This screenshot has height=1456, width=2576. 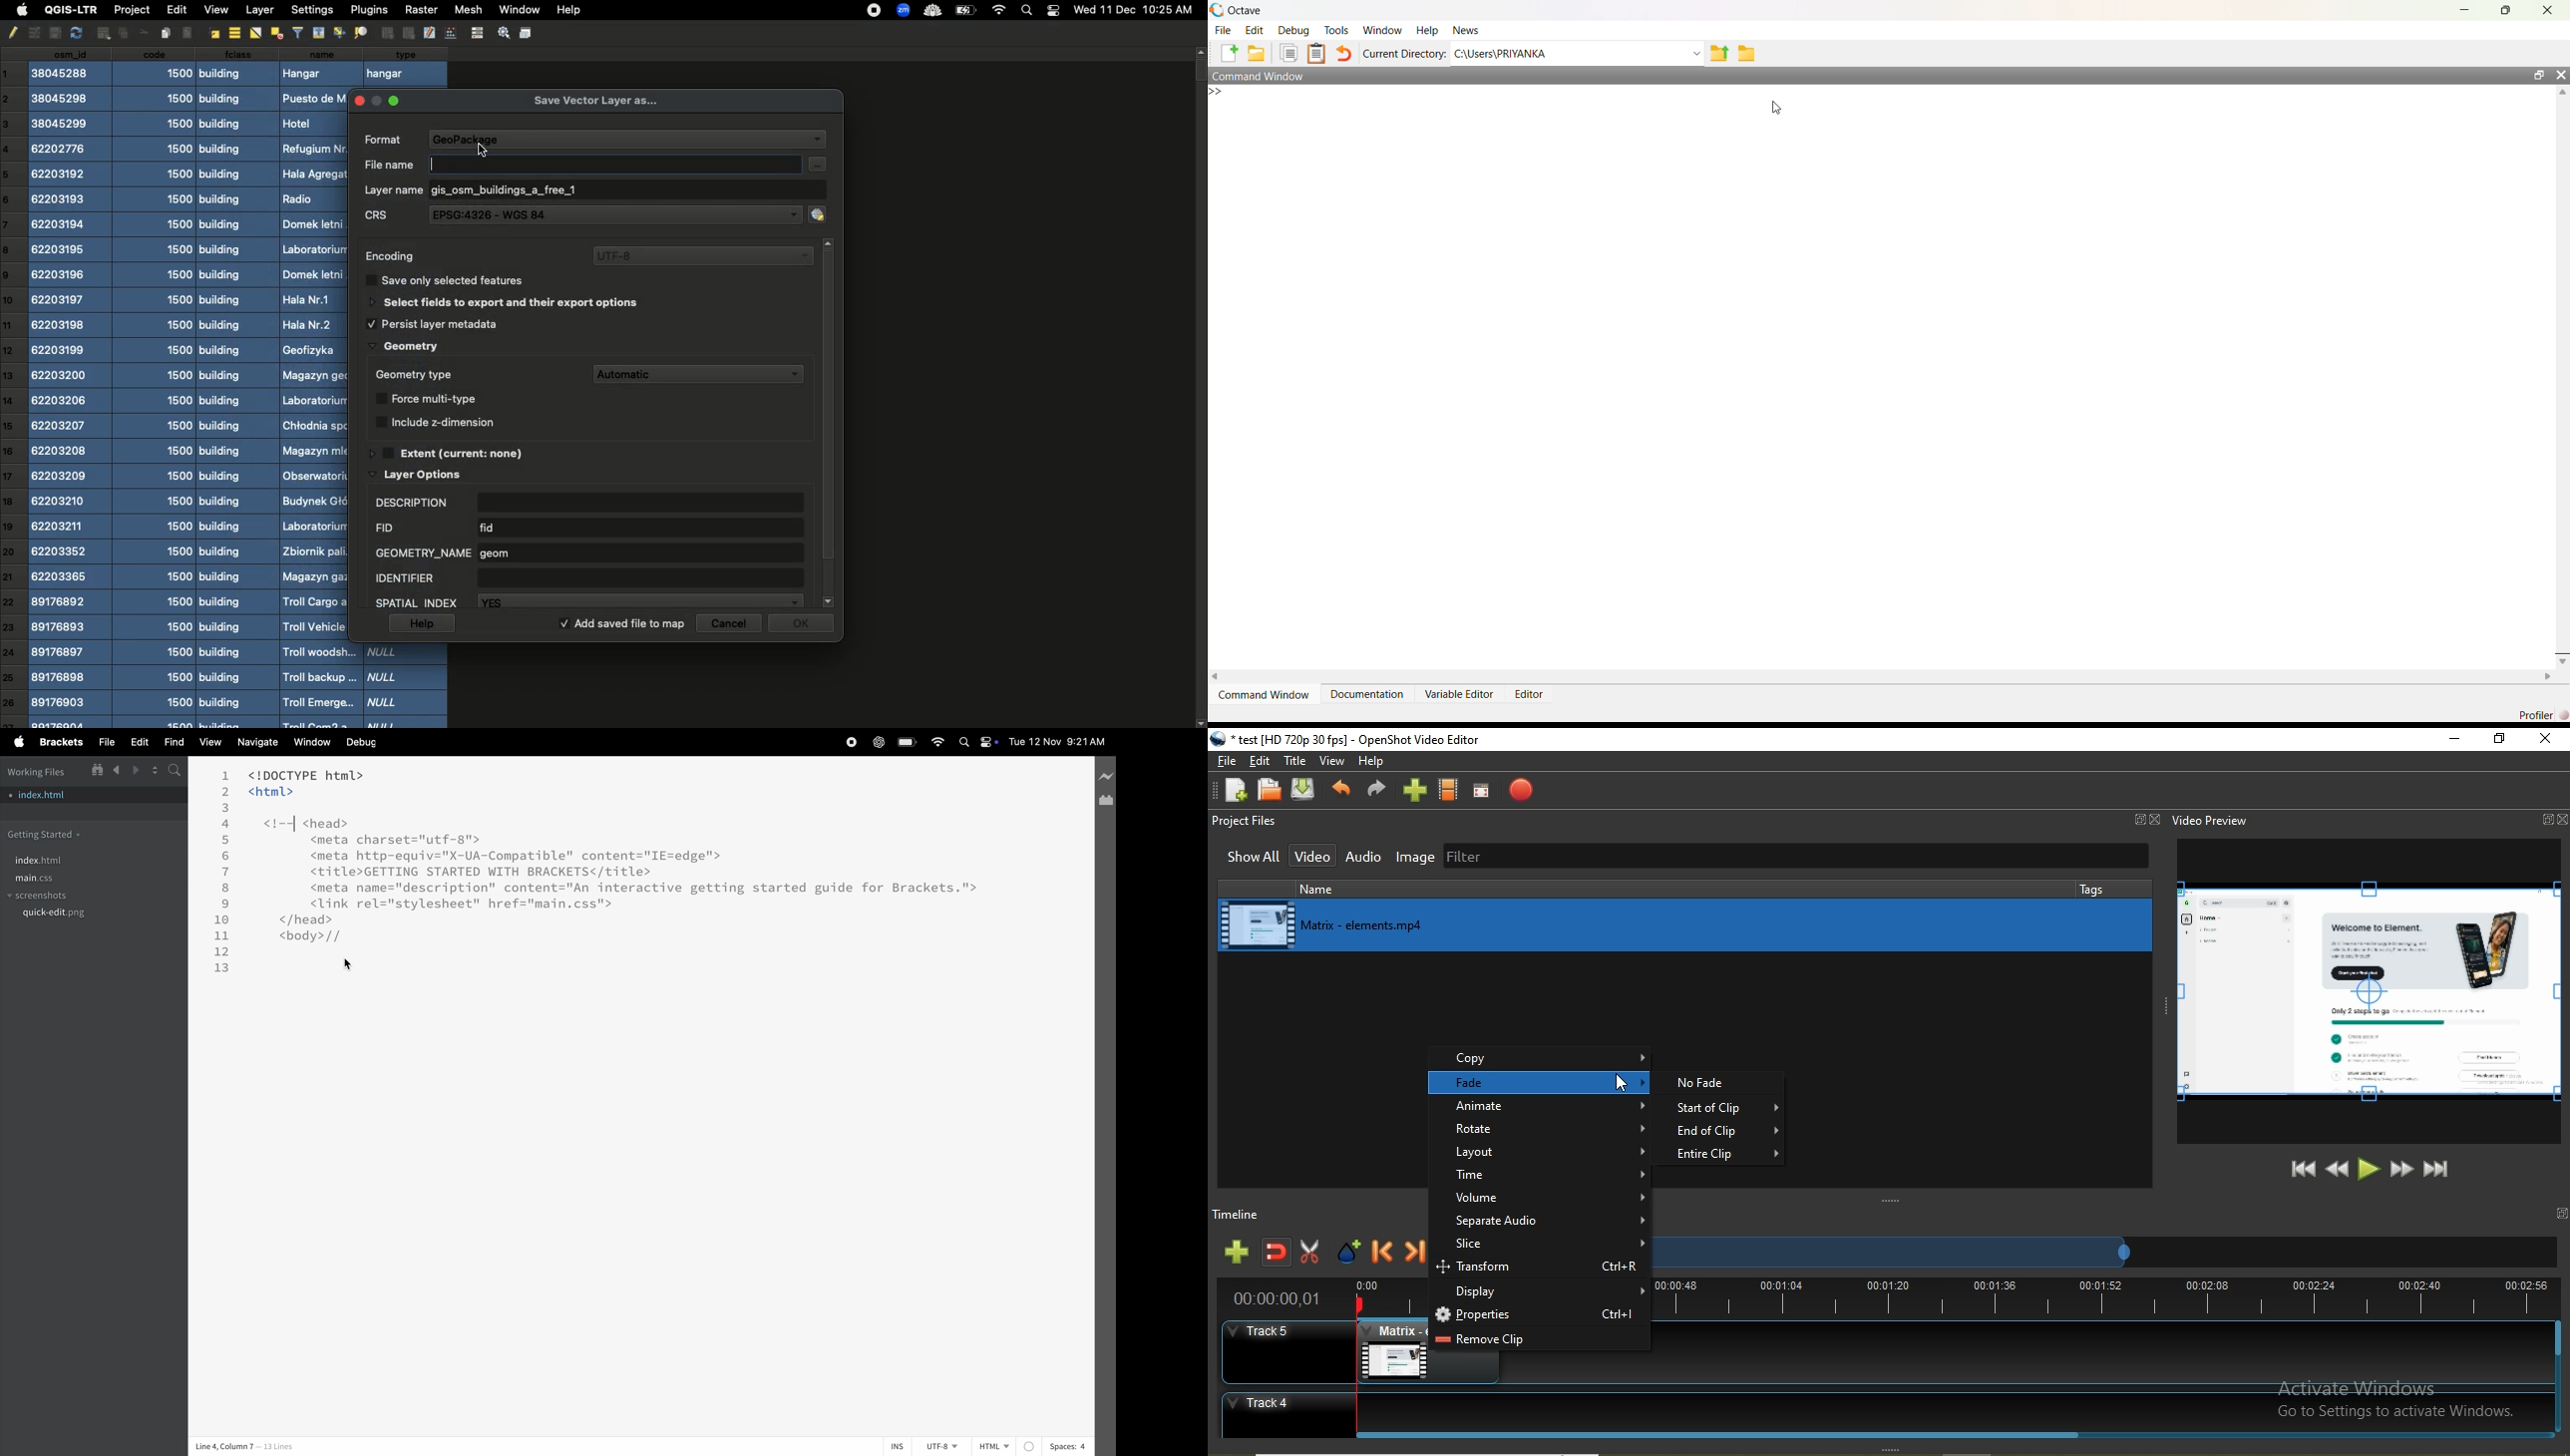 I want to click on debug, so click(x=367, y=741).